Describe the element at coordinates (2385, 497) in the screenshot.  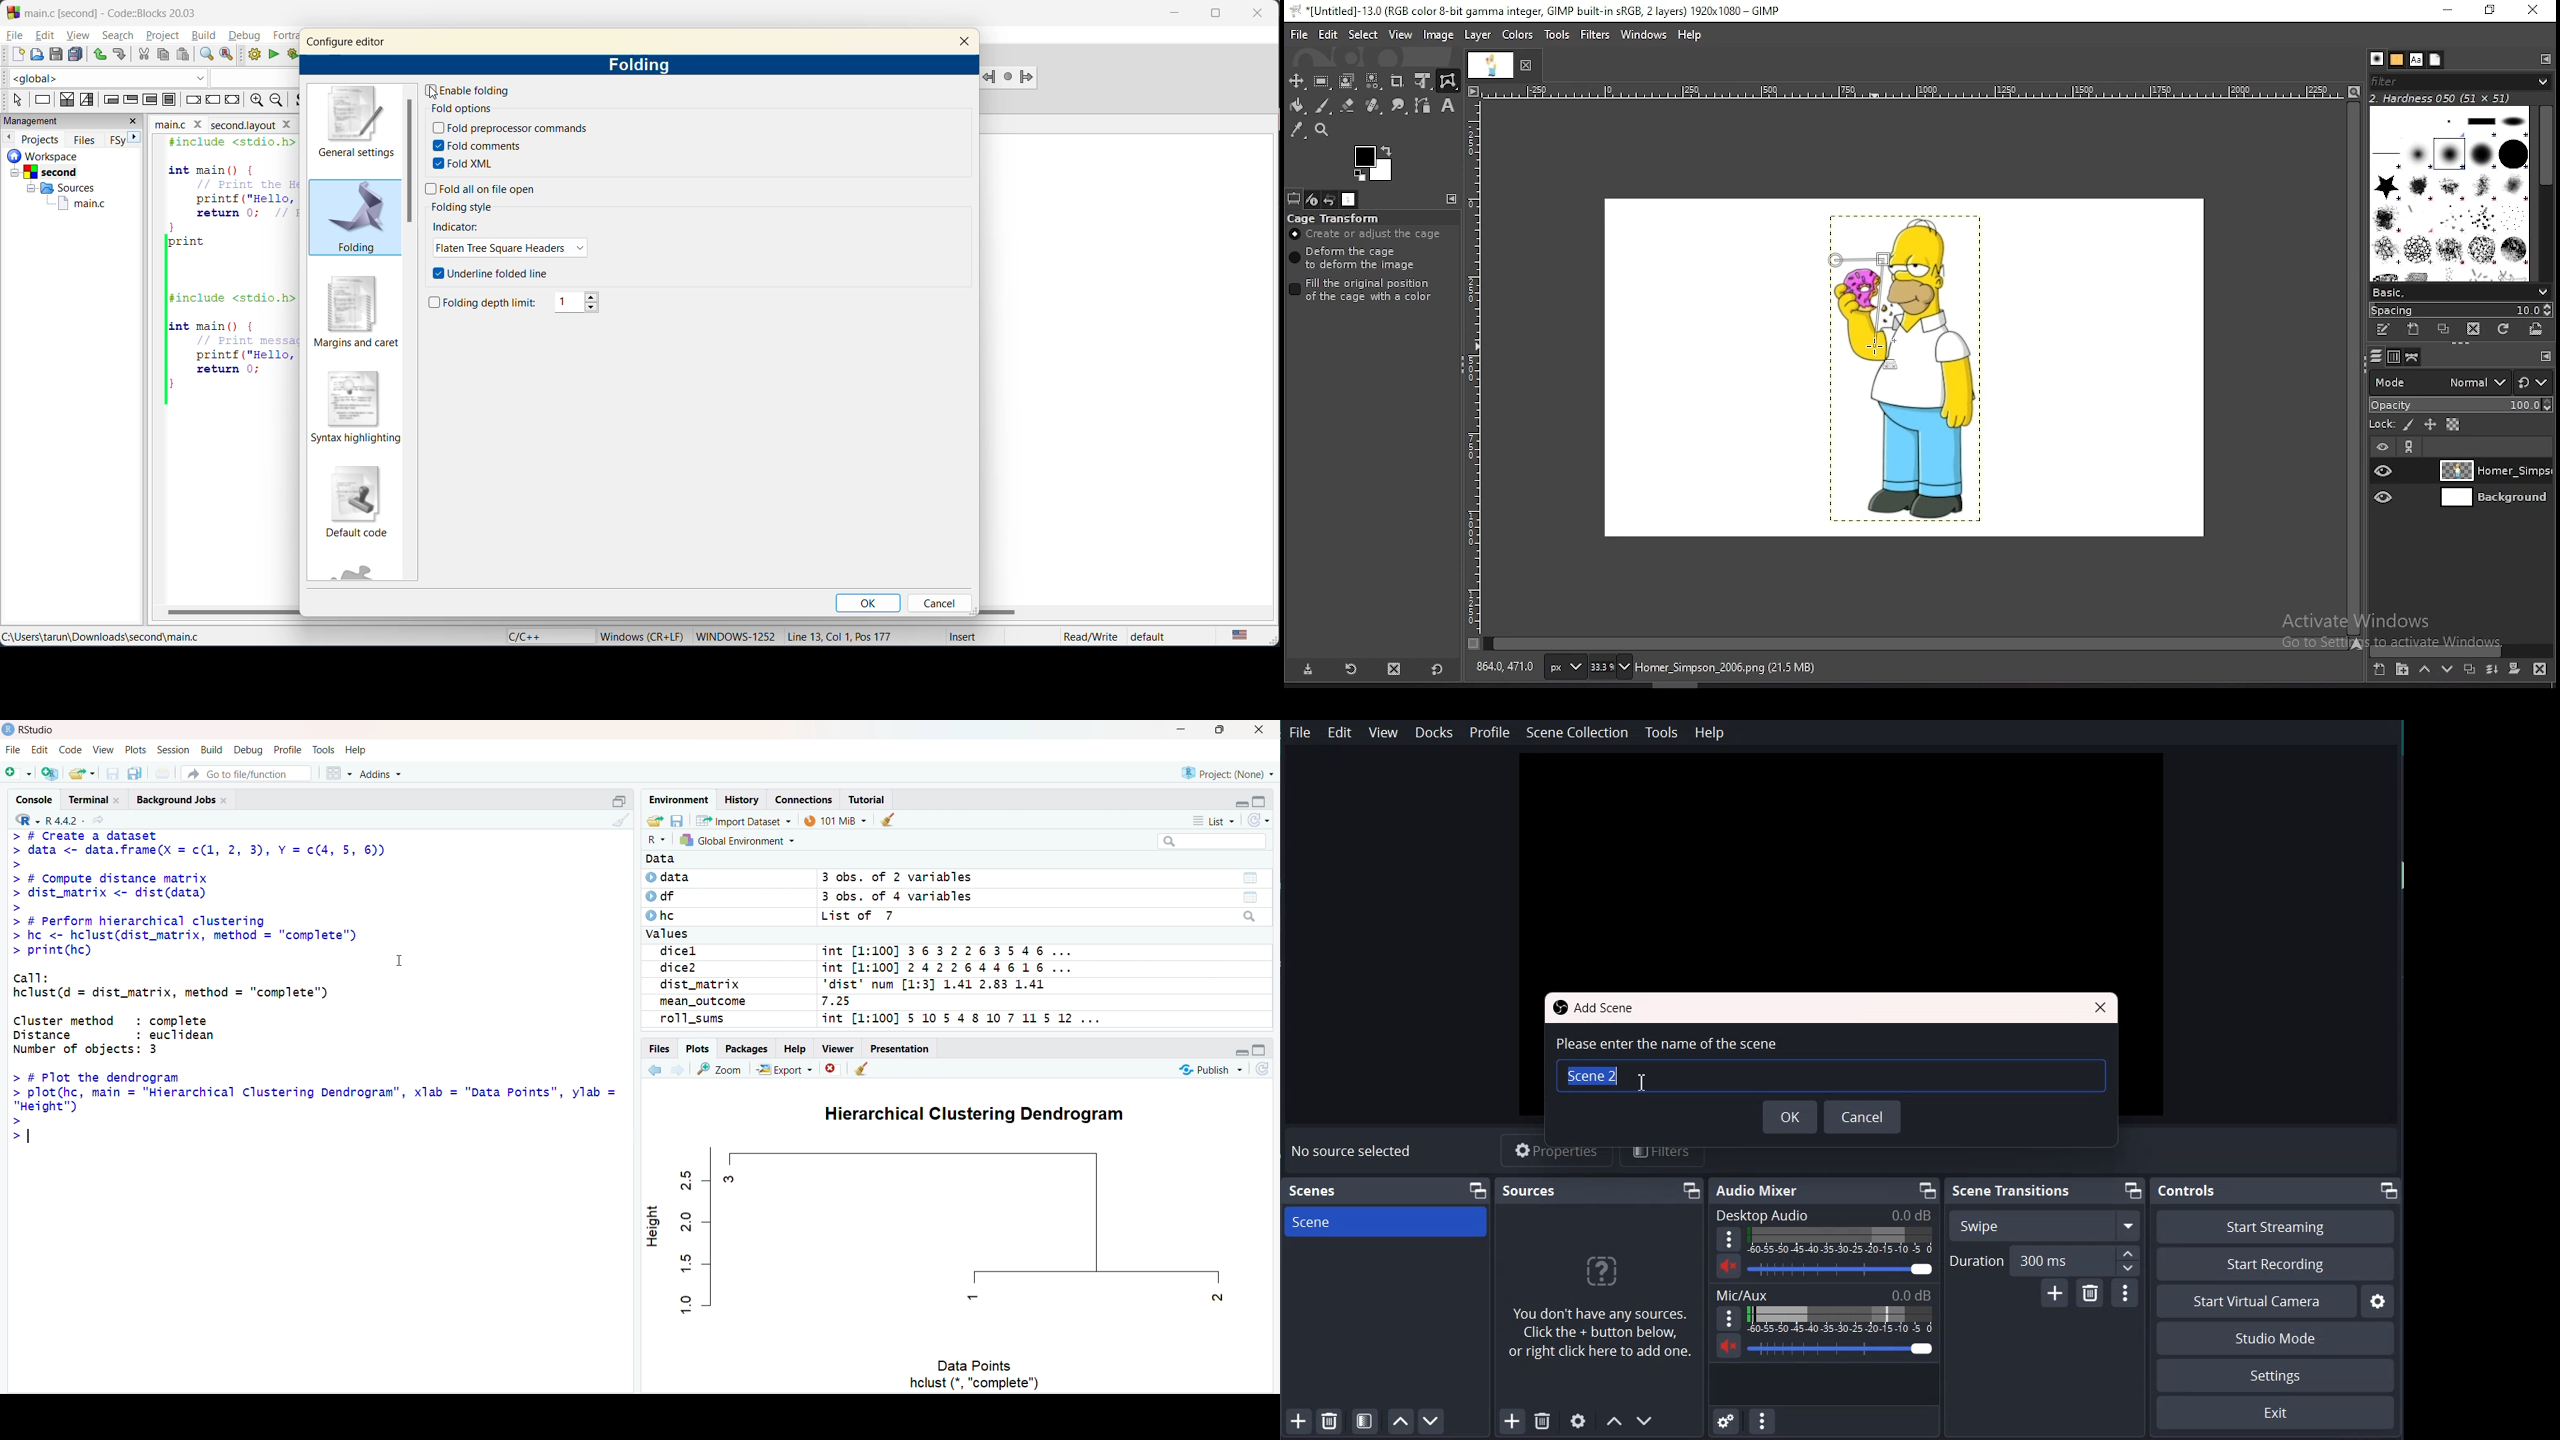
I see `layer visibility on/off` at that location.